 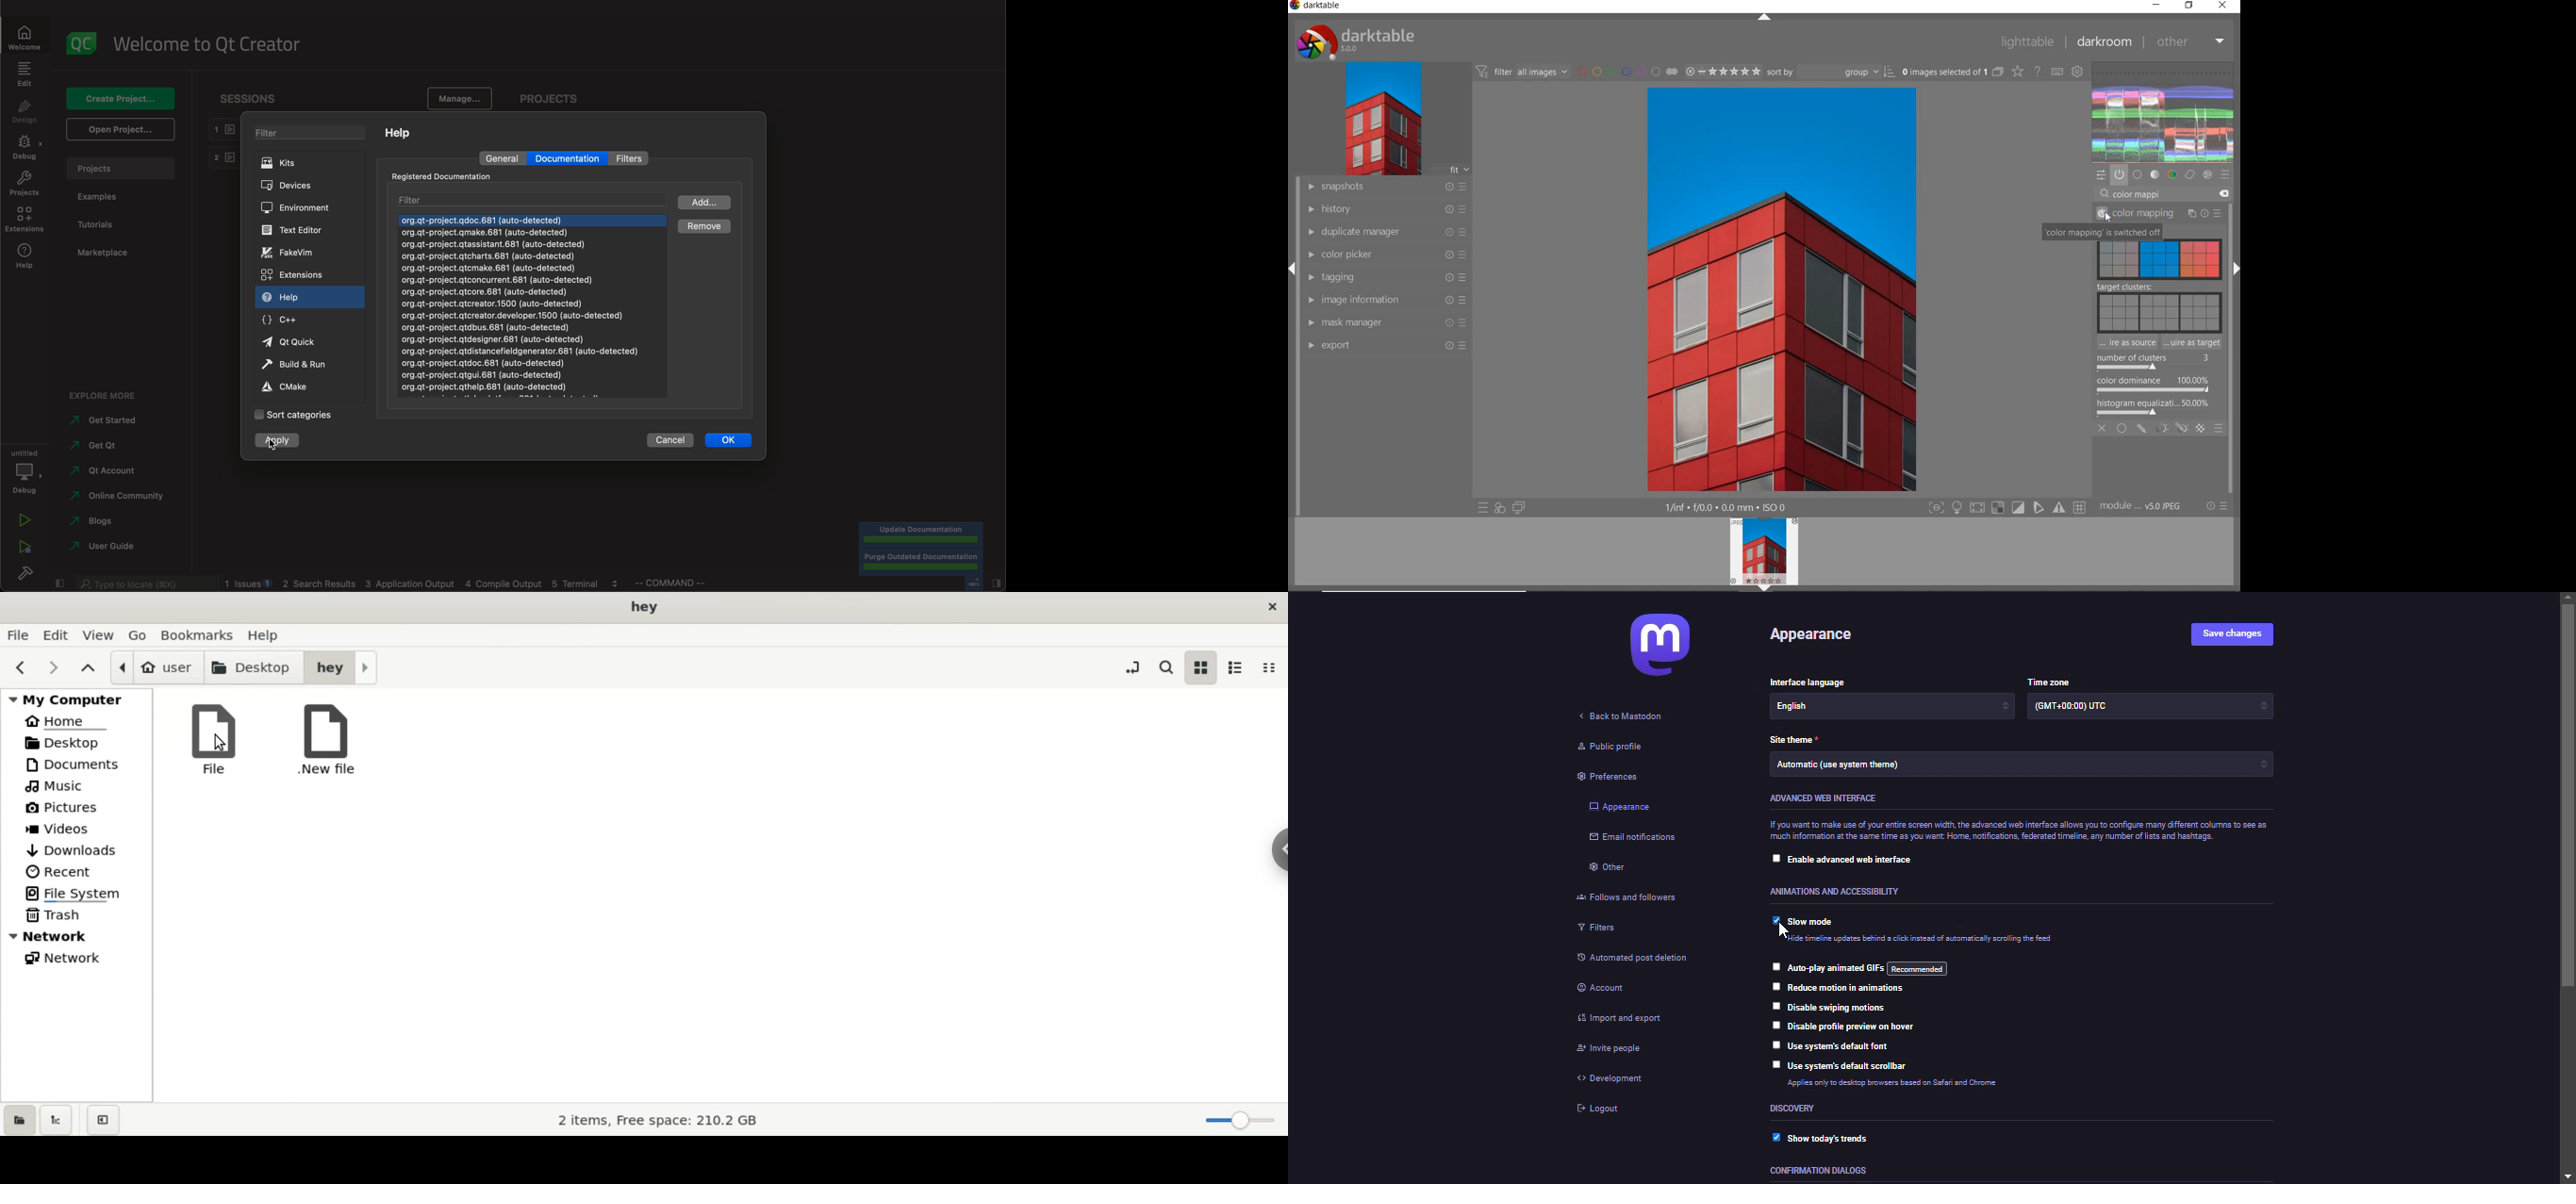 I want to click on selected image range rating, so click(x=1722, y=71).